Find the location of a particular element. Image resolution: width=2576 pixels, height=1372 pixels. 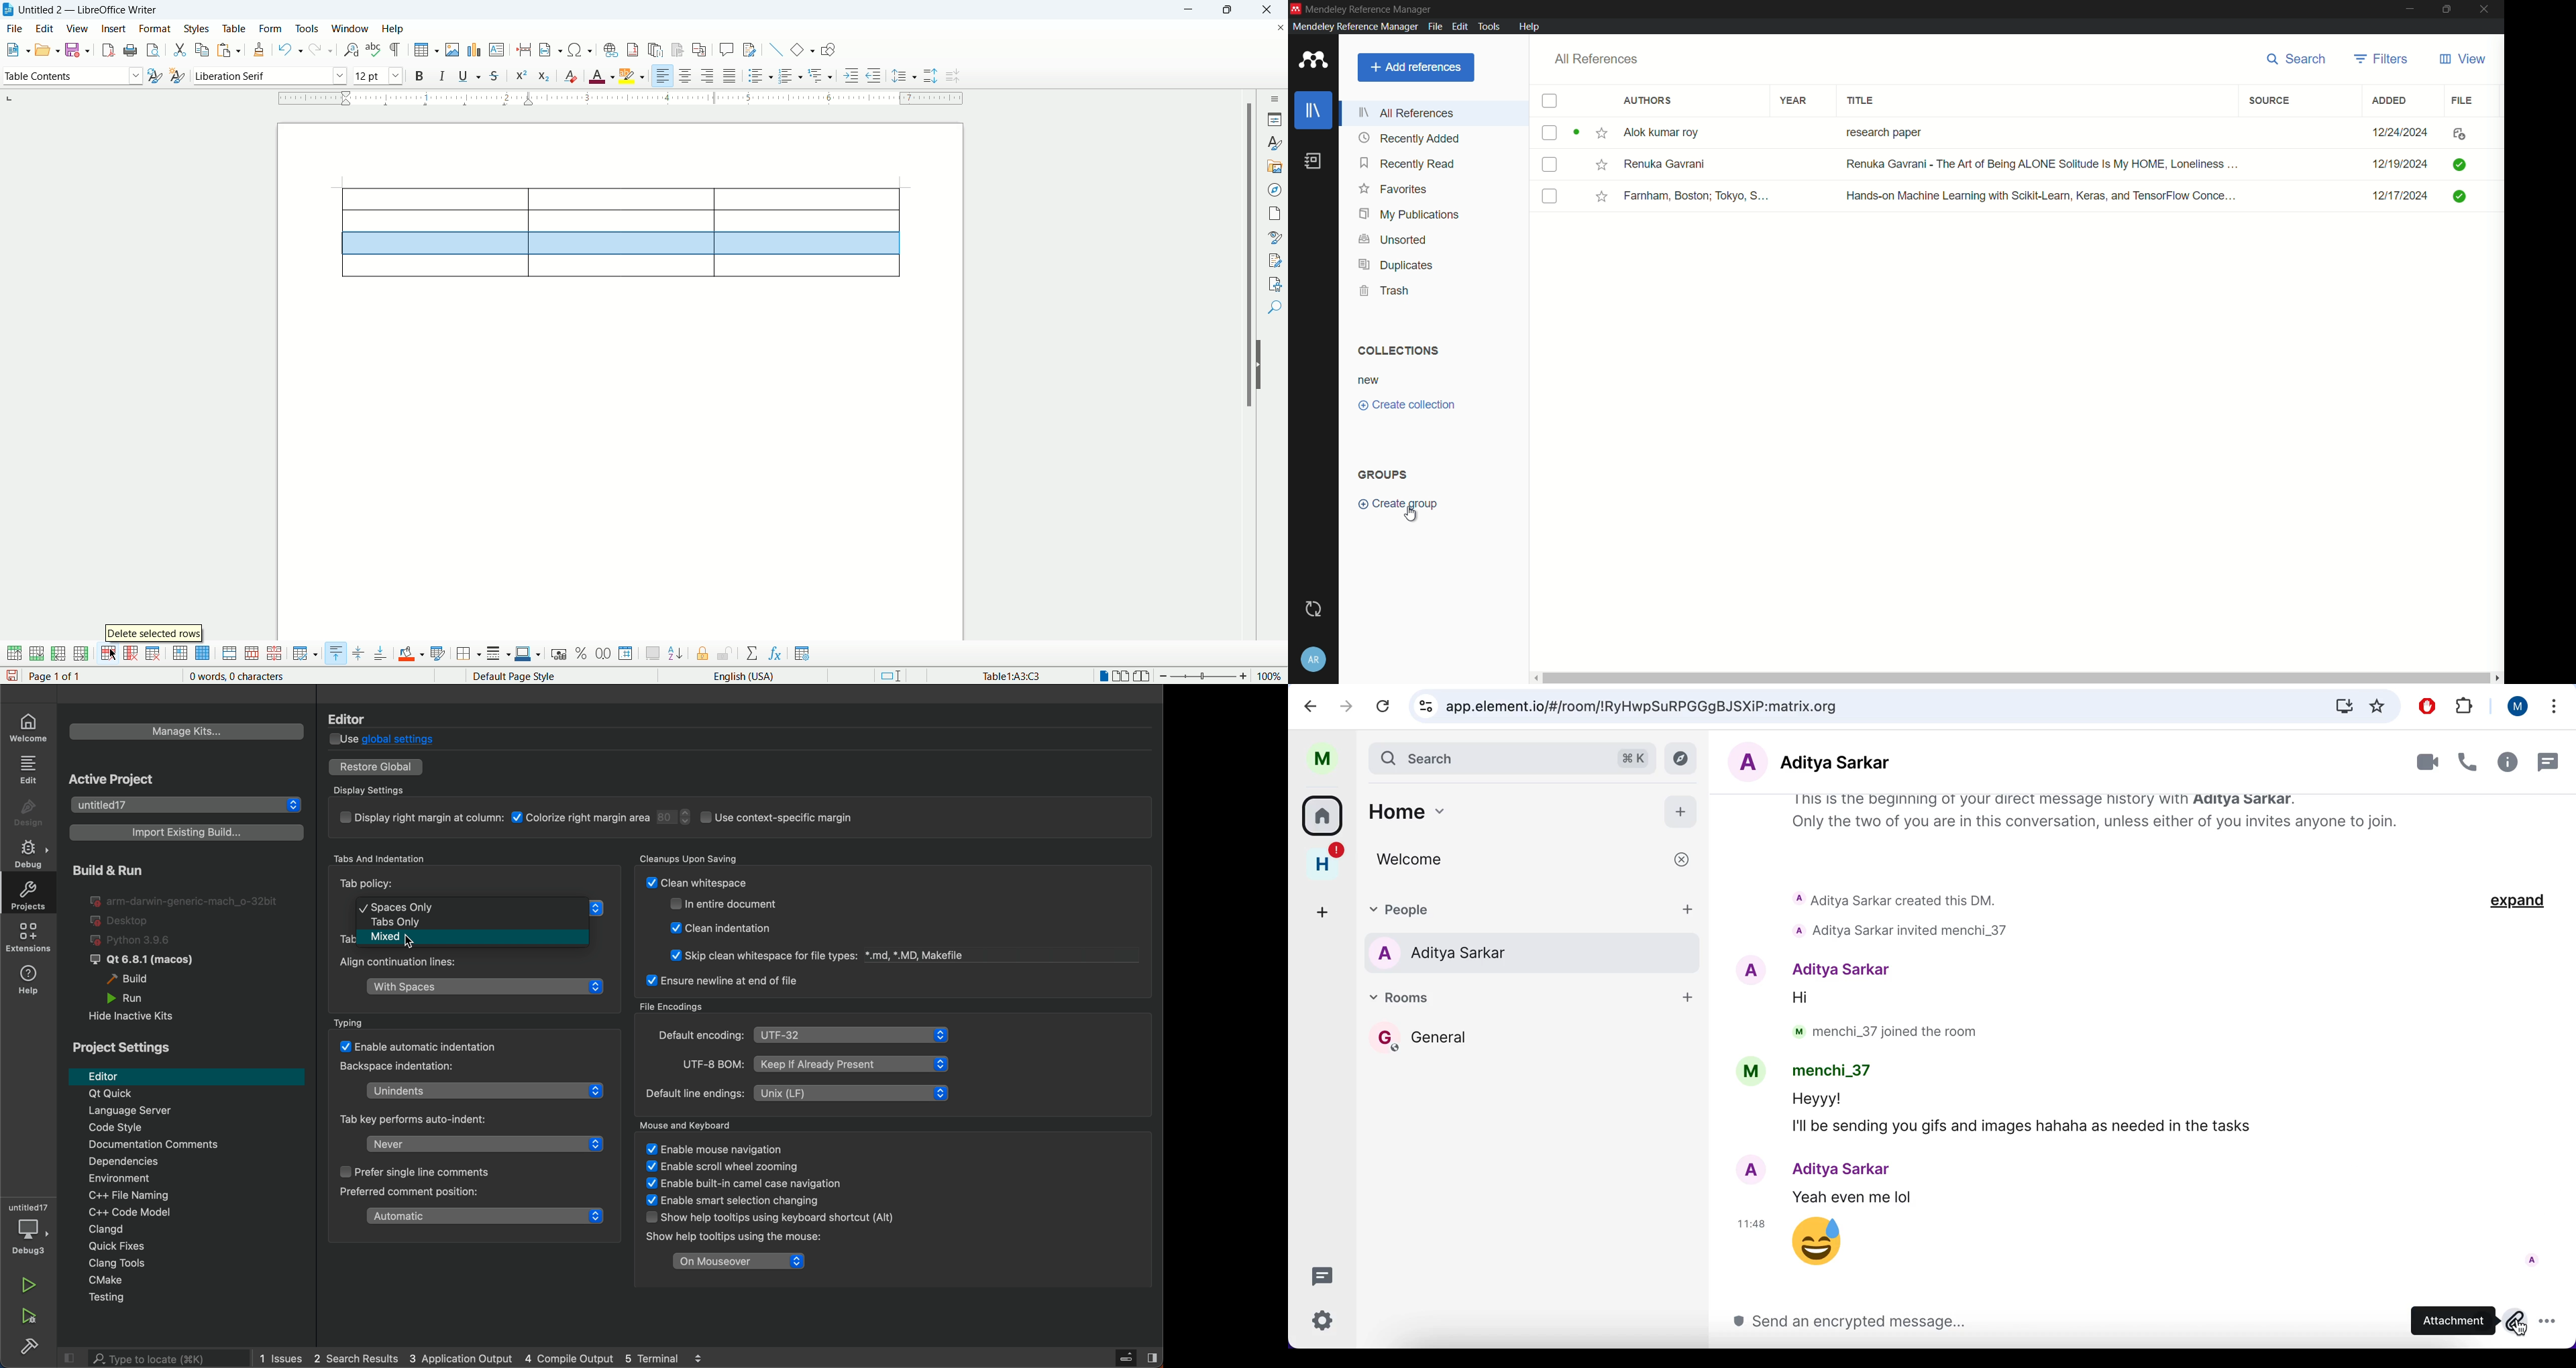

add is located at coordinates (1683, 813).